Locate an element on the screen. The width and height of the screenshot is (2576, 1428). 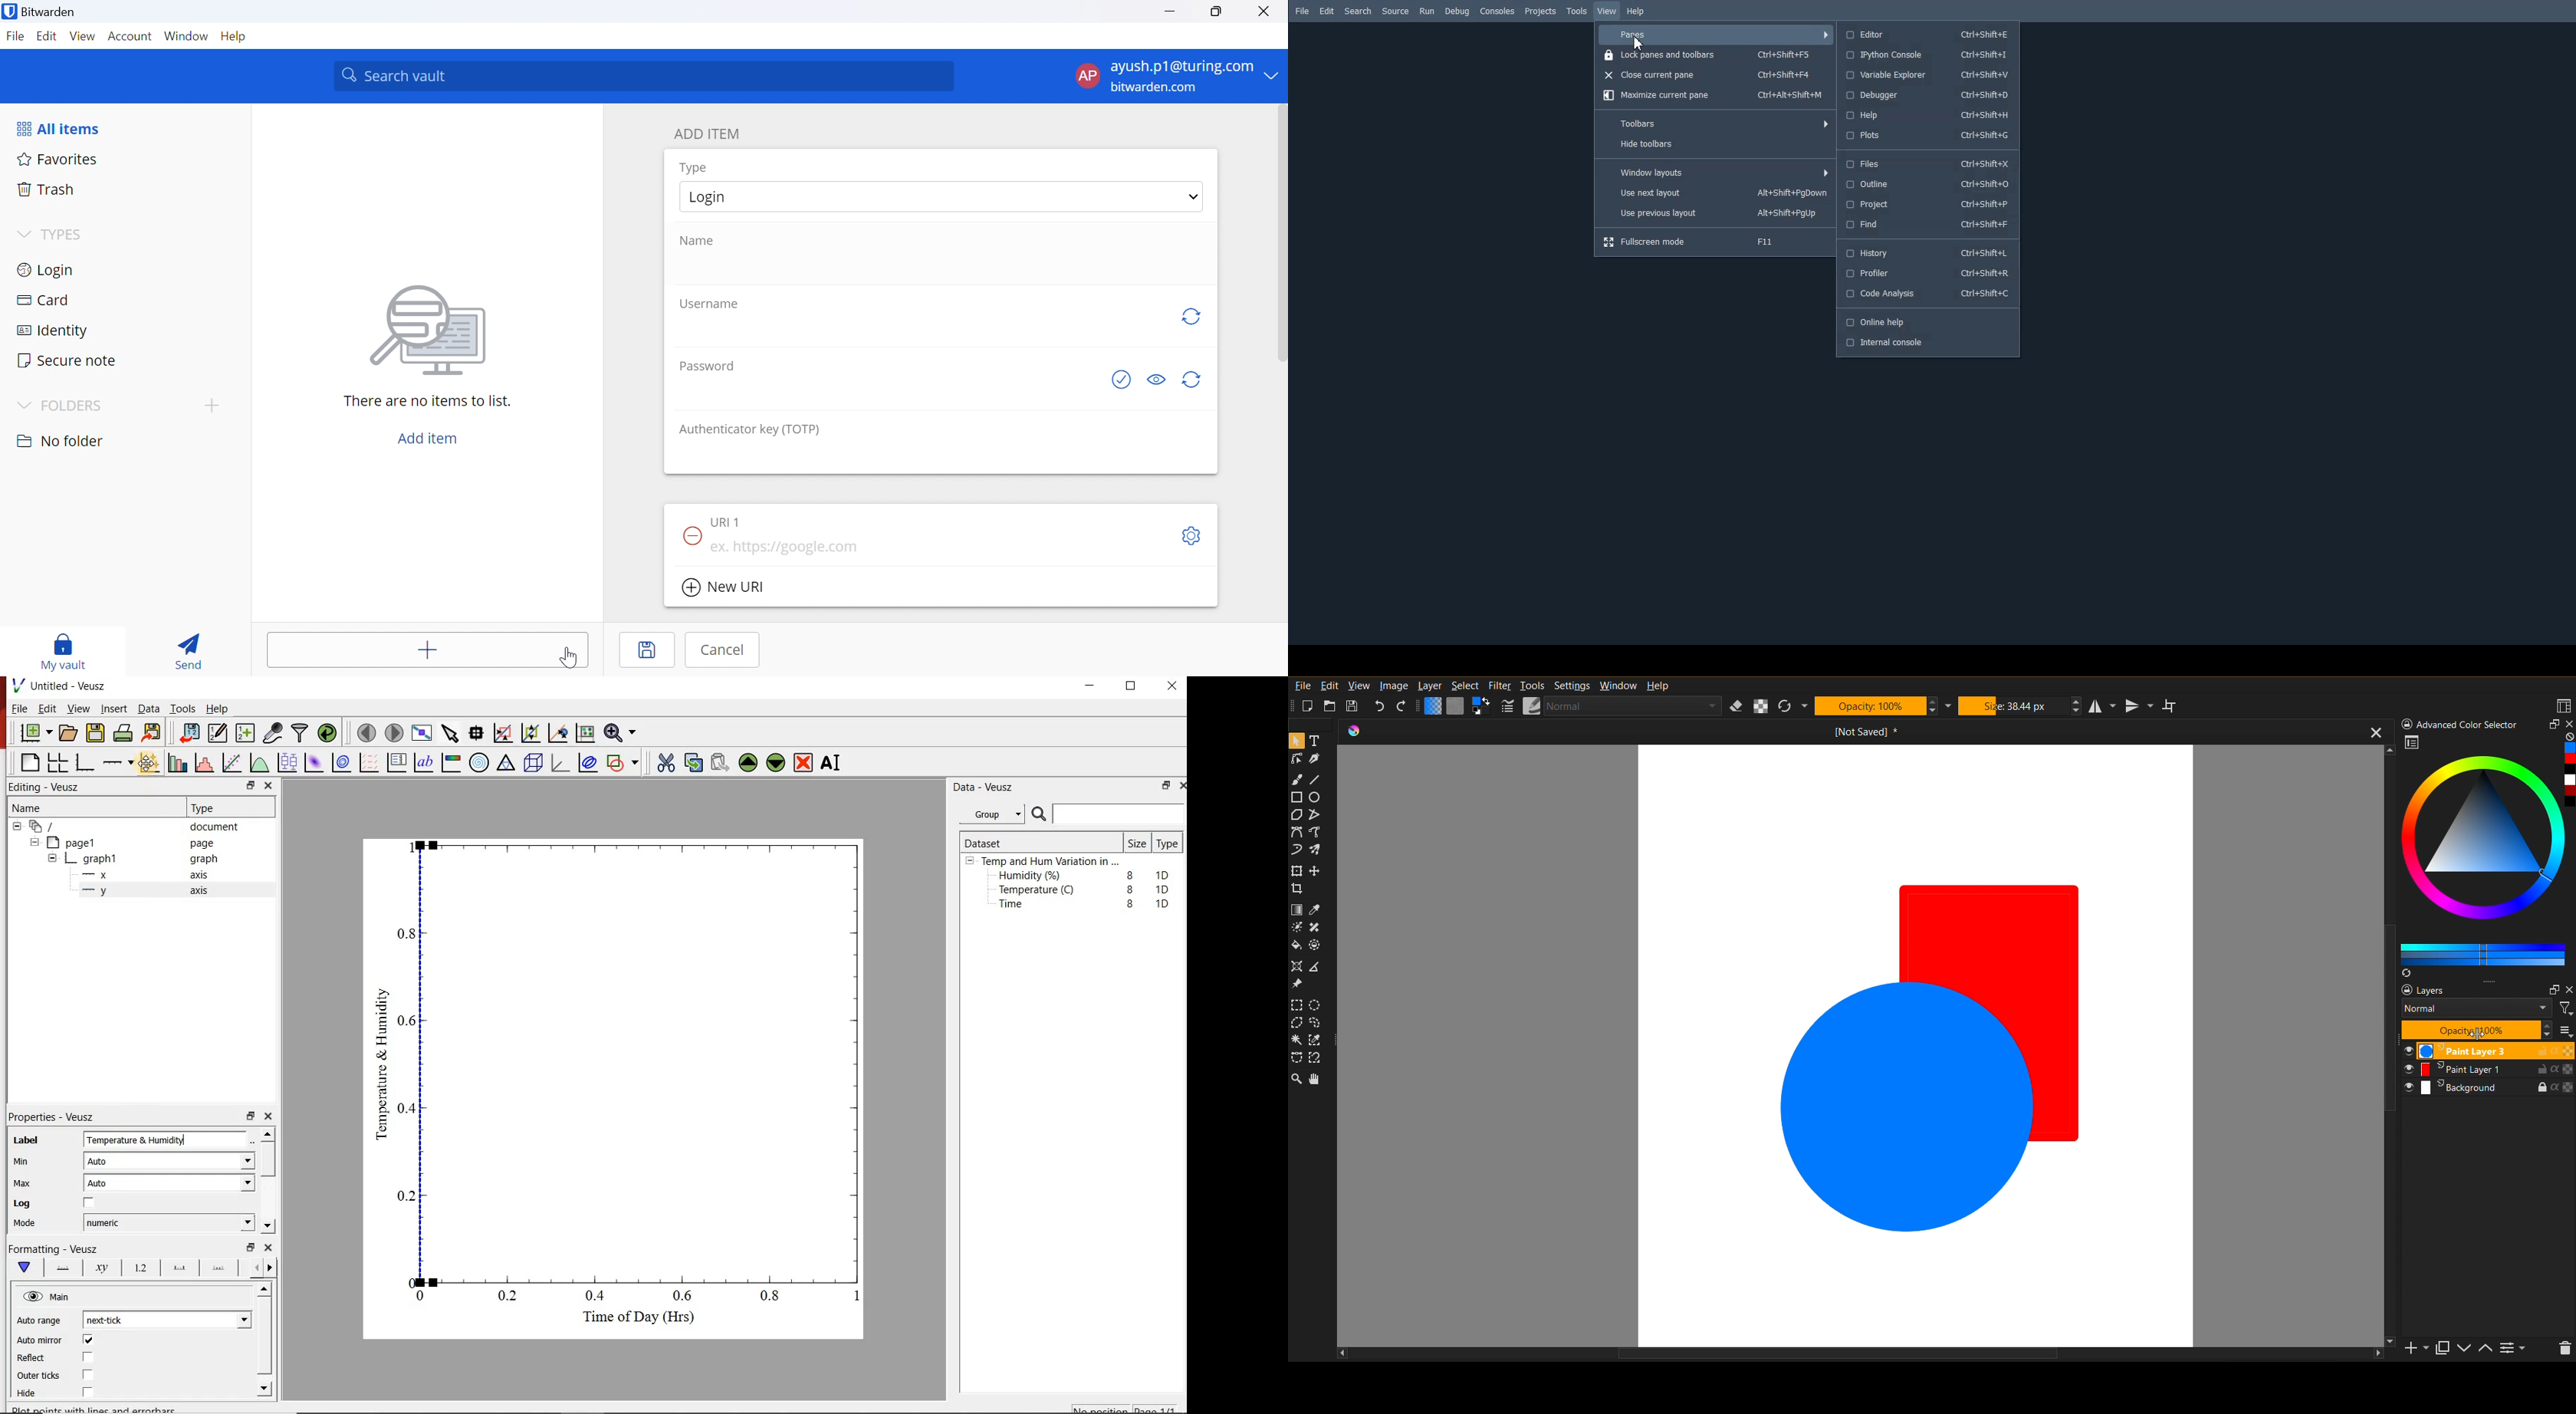
Lock panes and toolbars is located at coordinates (1715, 54).